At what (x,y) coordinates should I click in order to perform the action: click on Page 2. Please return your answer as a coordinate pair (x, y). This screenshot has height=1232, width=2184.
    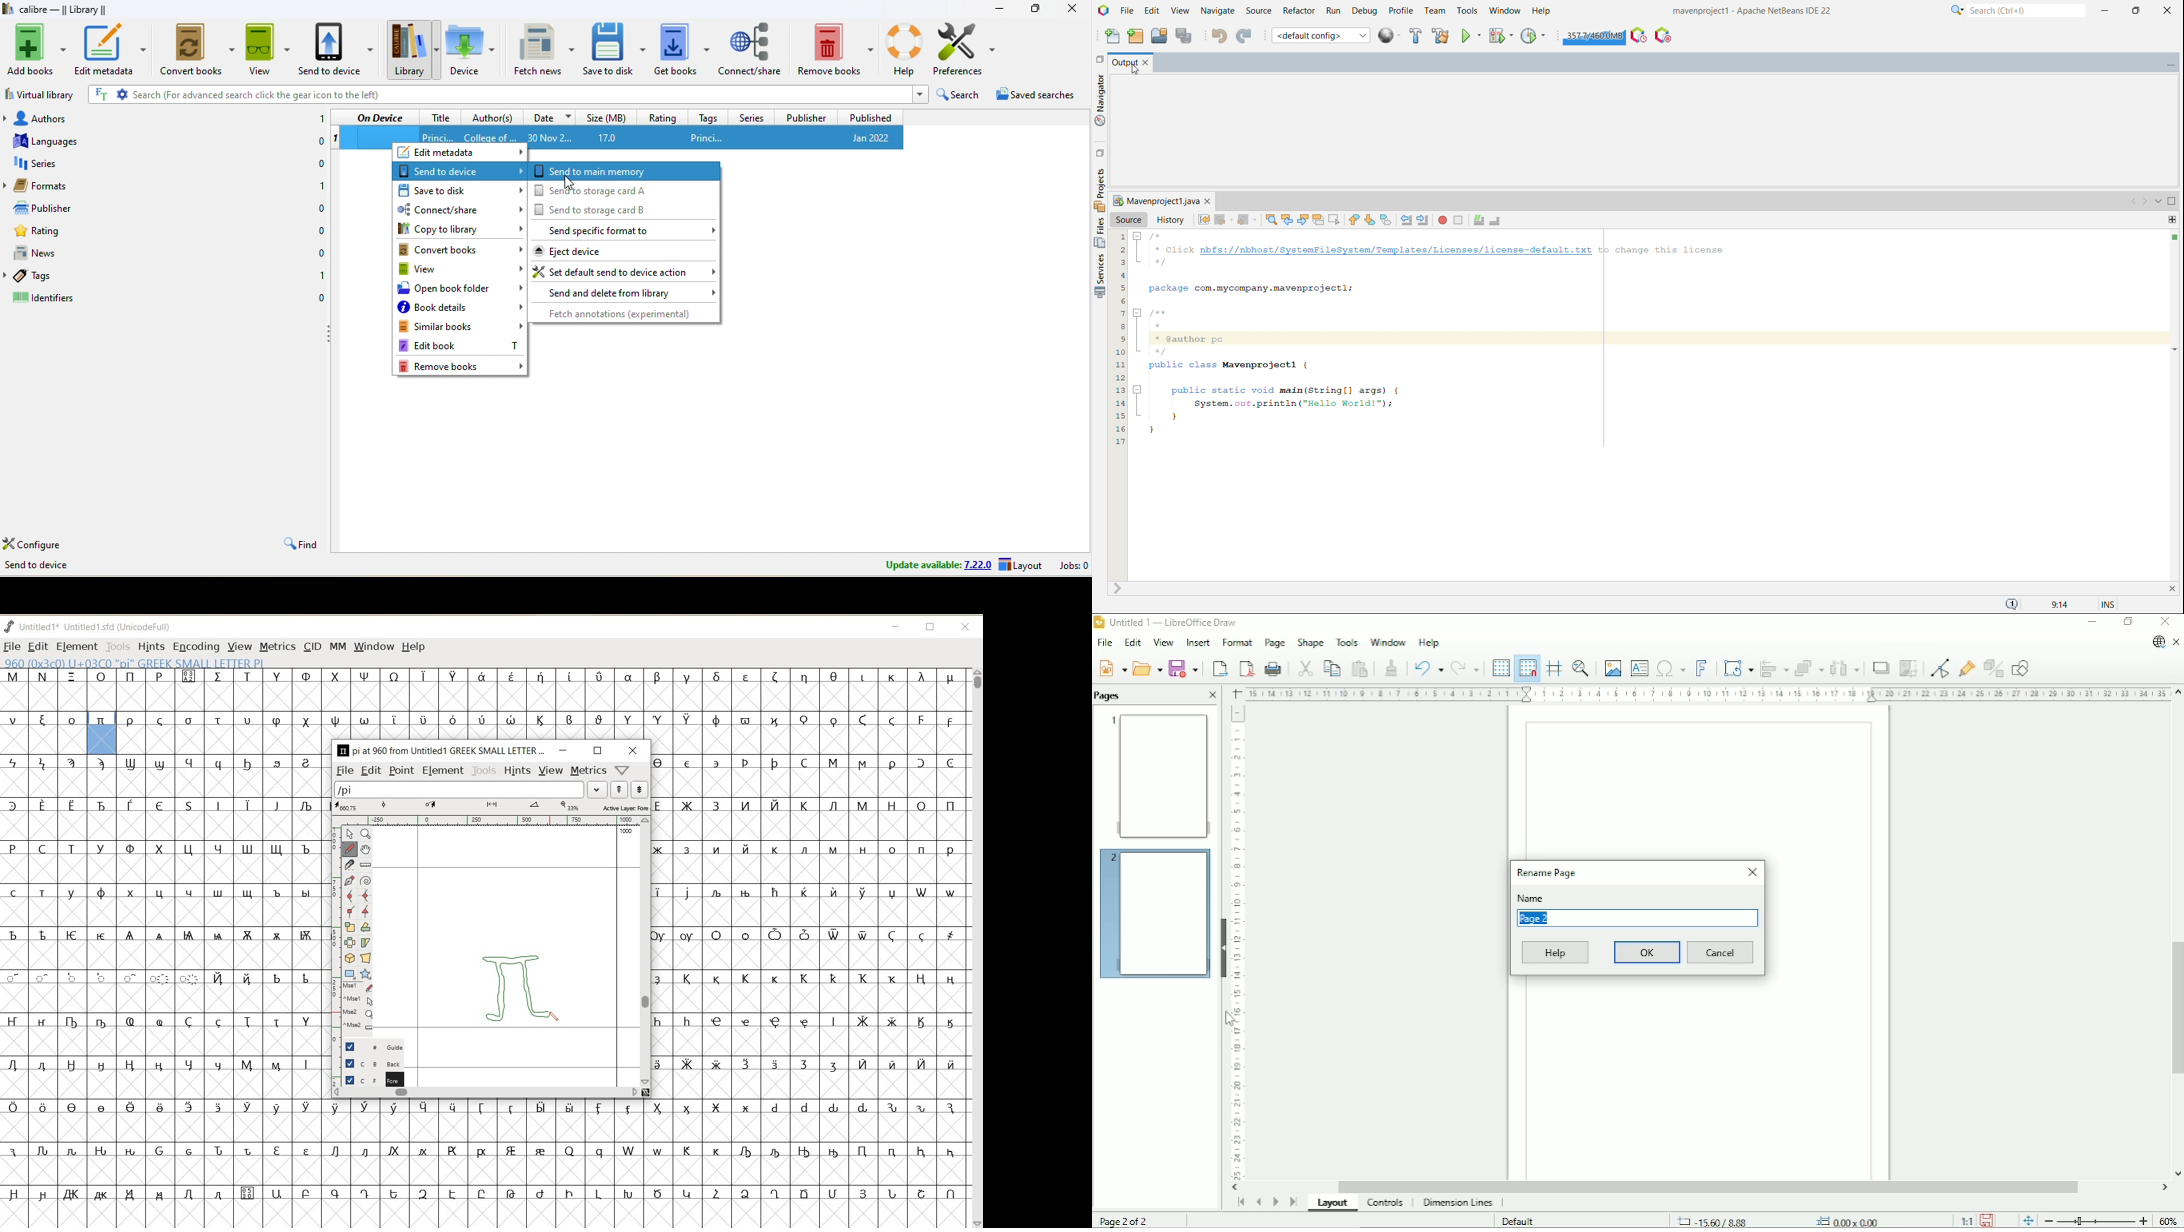
    Looking at the image, I should click on (1540, 919).